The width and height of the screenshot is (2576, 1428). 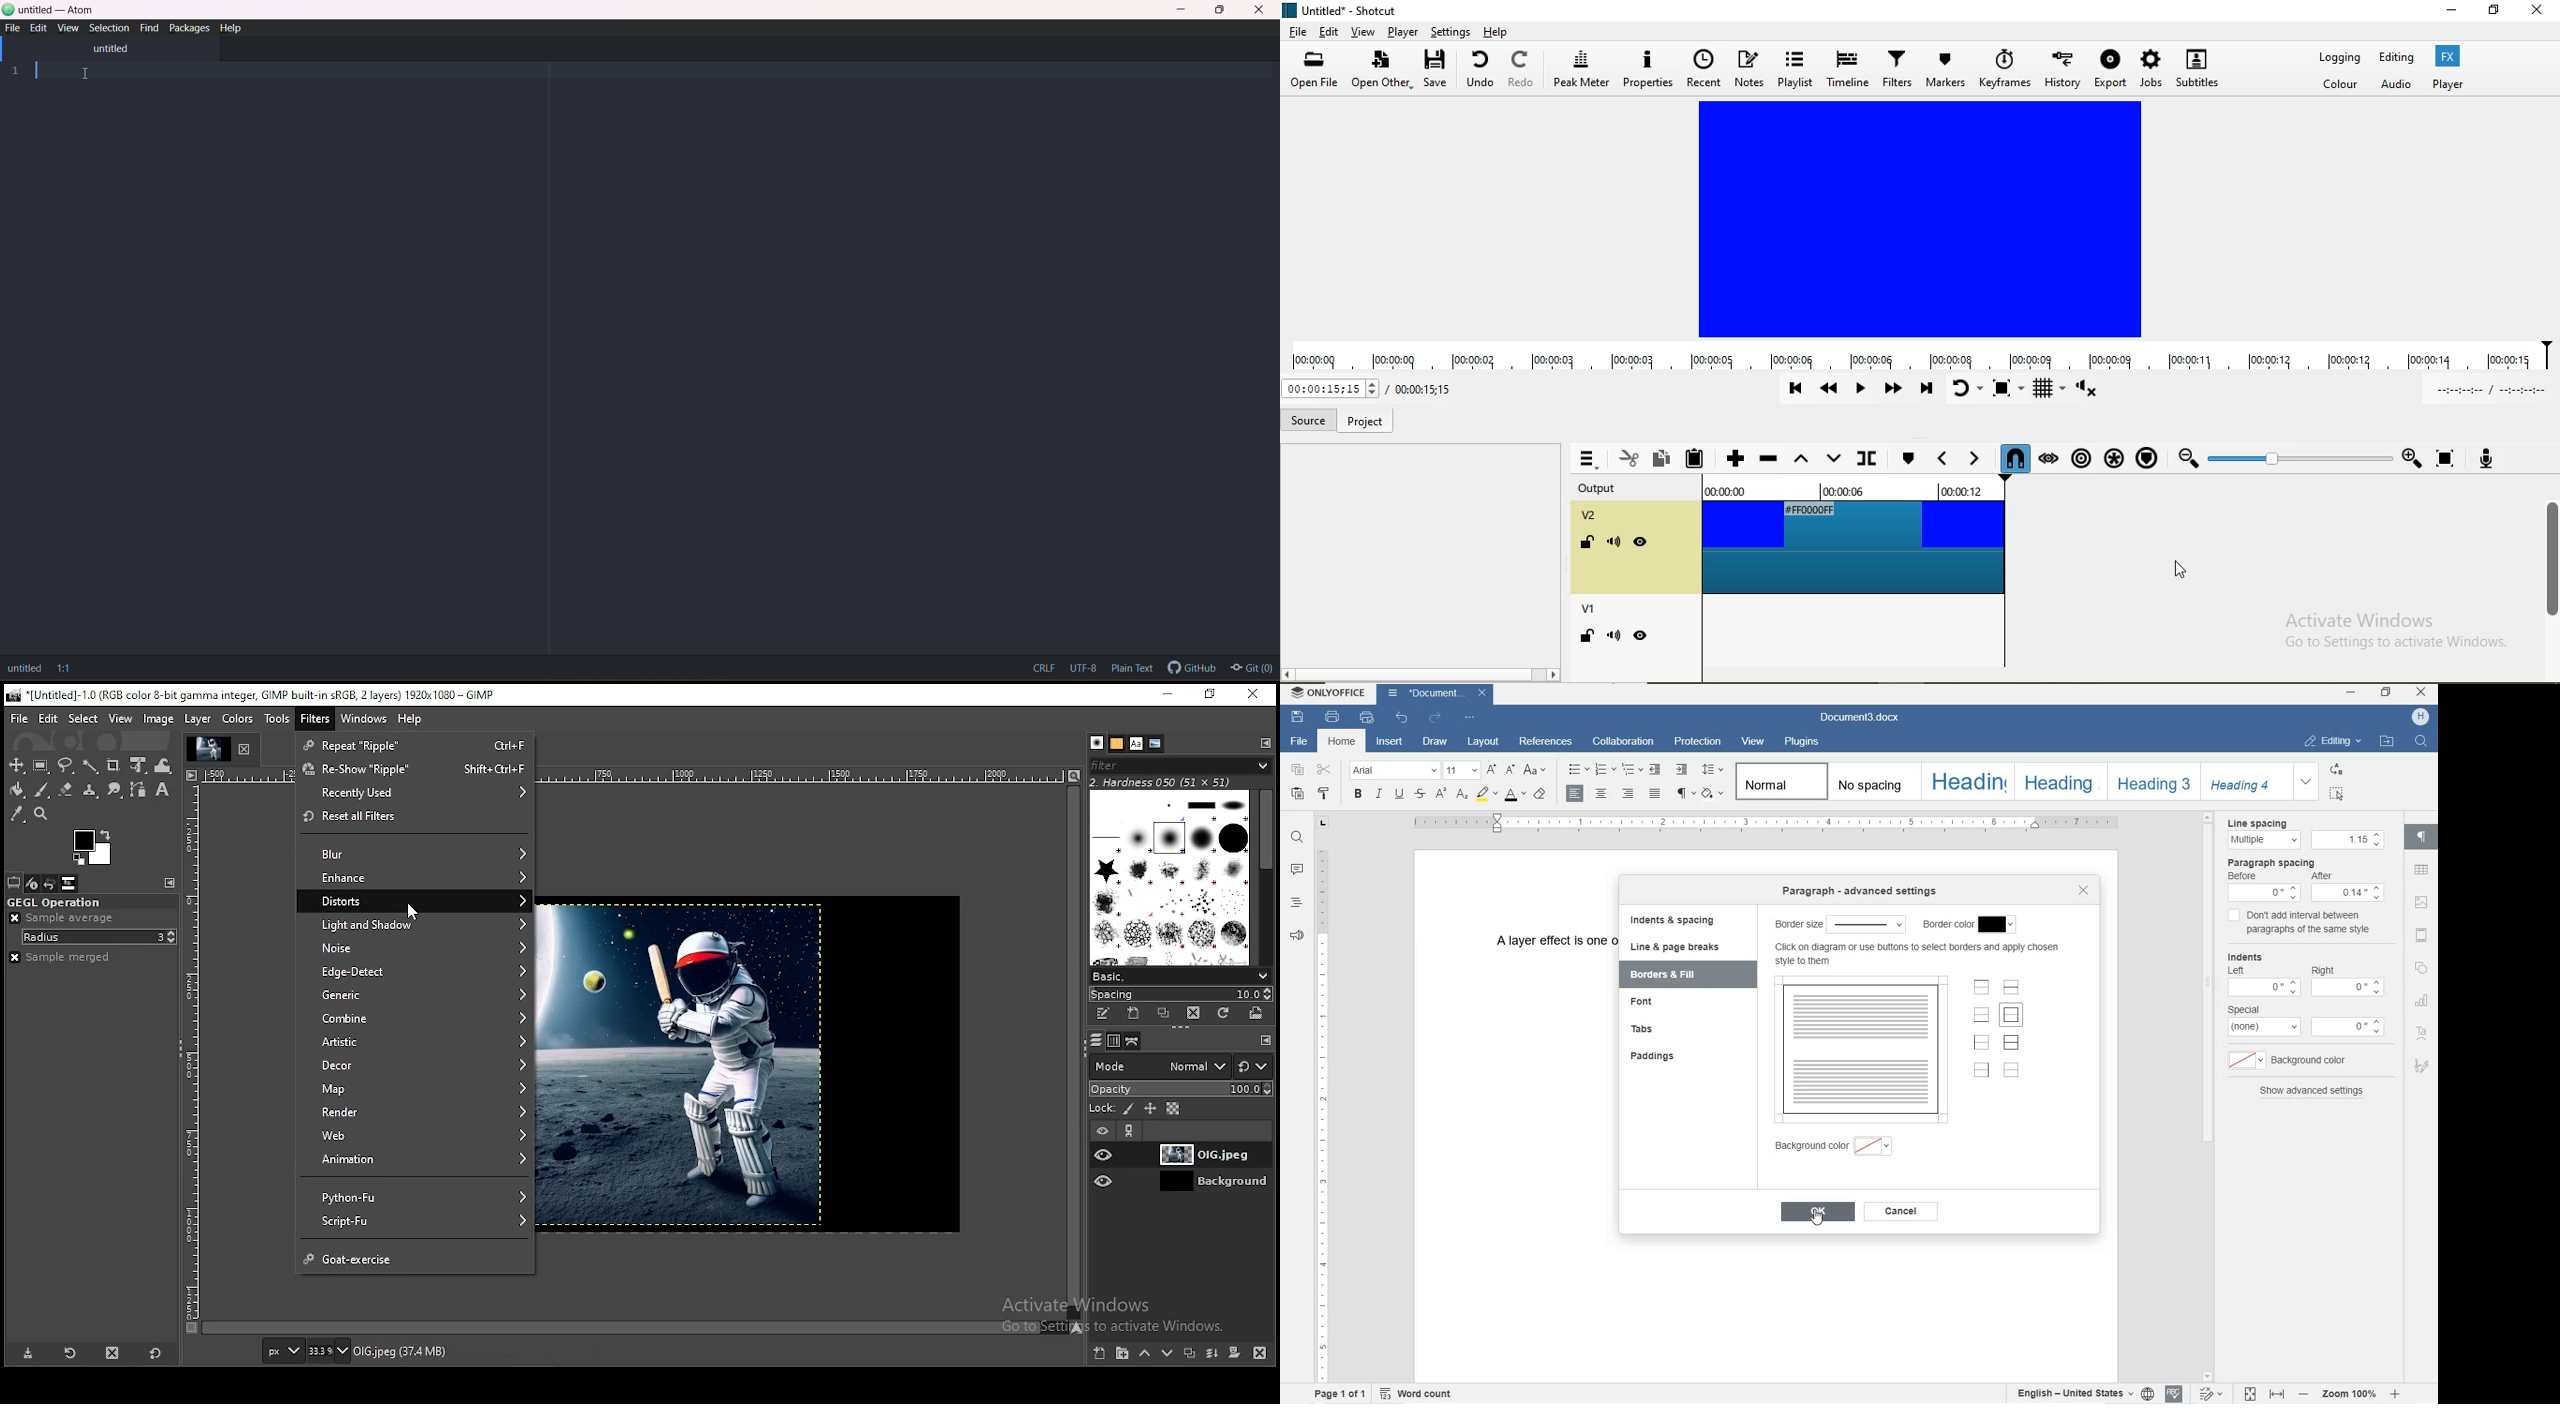 I want to click on close, so click(x=2085, y=892).